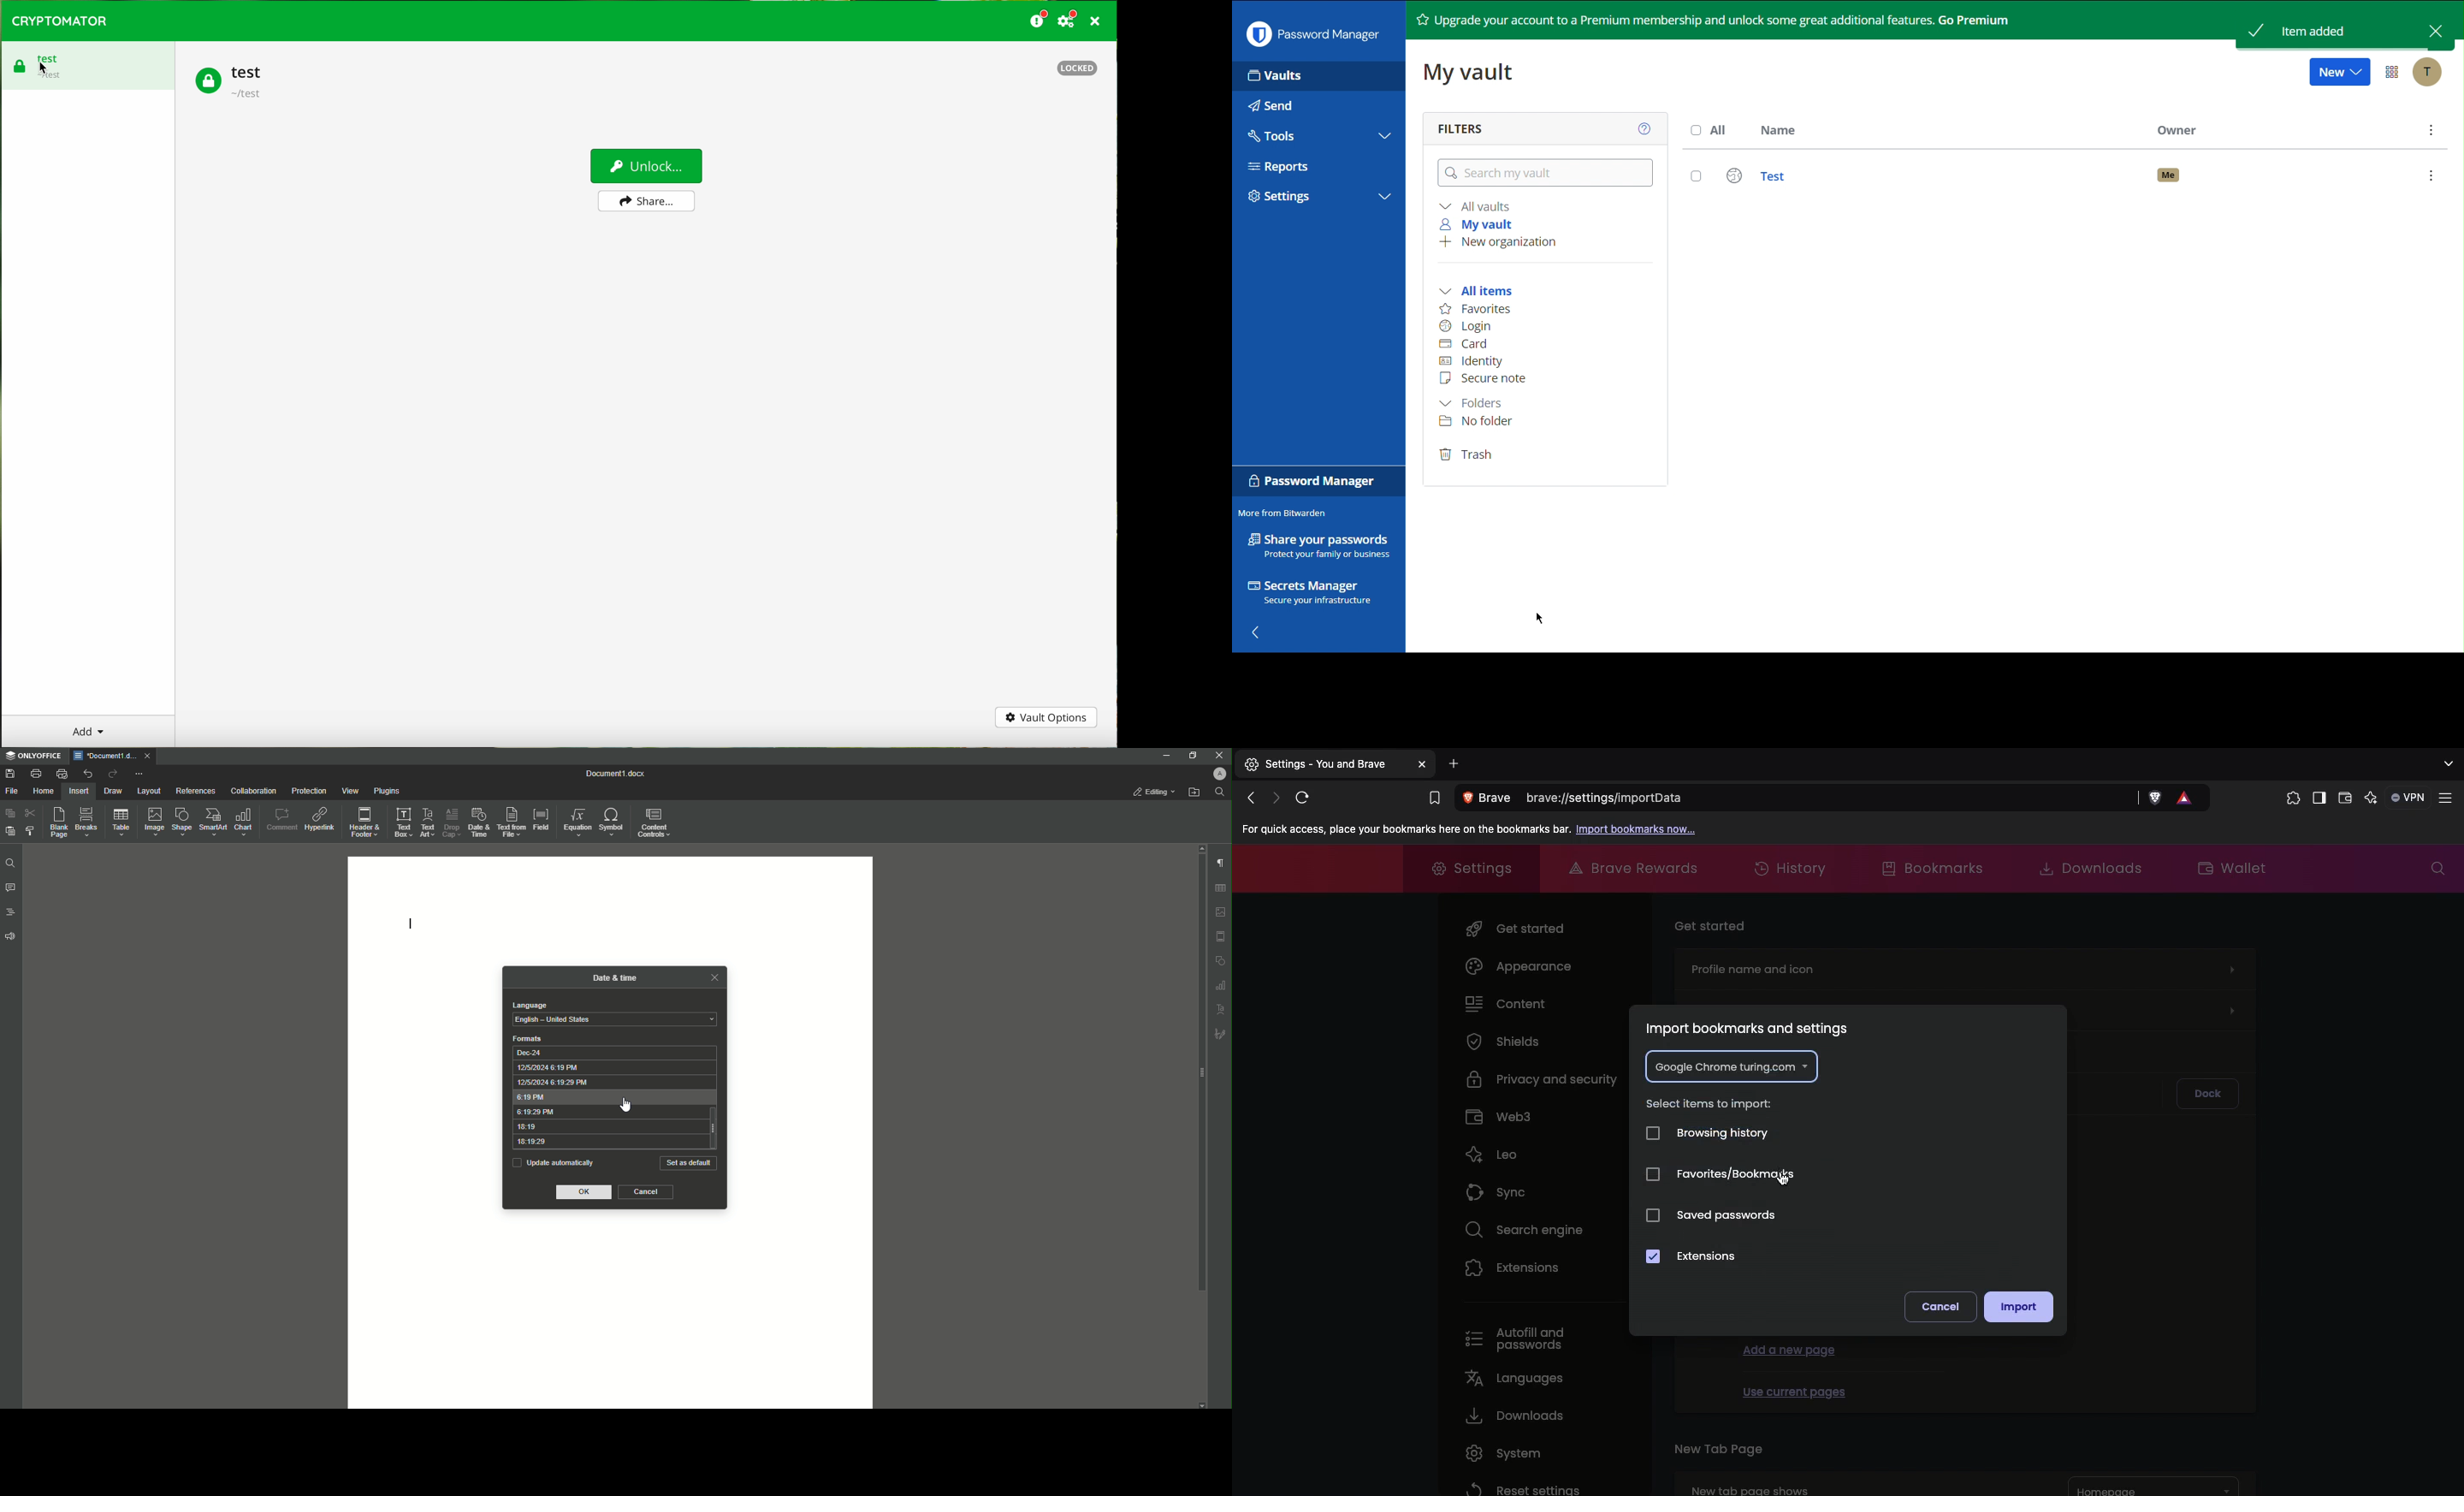 The width and height of the screenshot is (2464, 1512). I want to click on Open from file, so click(1193, 792).